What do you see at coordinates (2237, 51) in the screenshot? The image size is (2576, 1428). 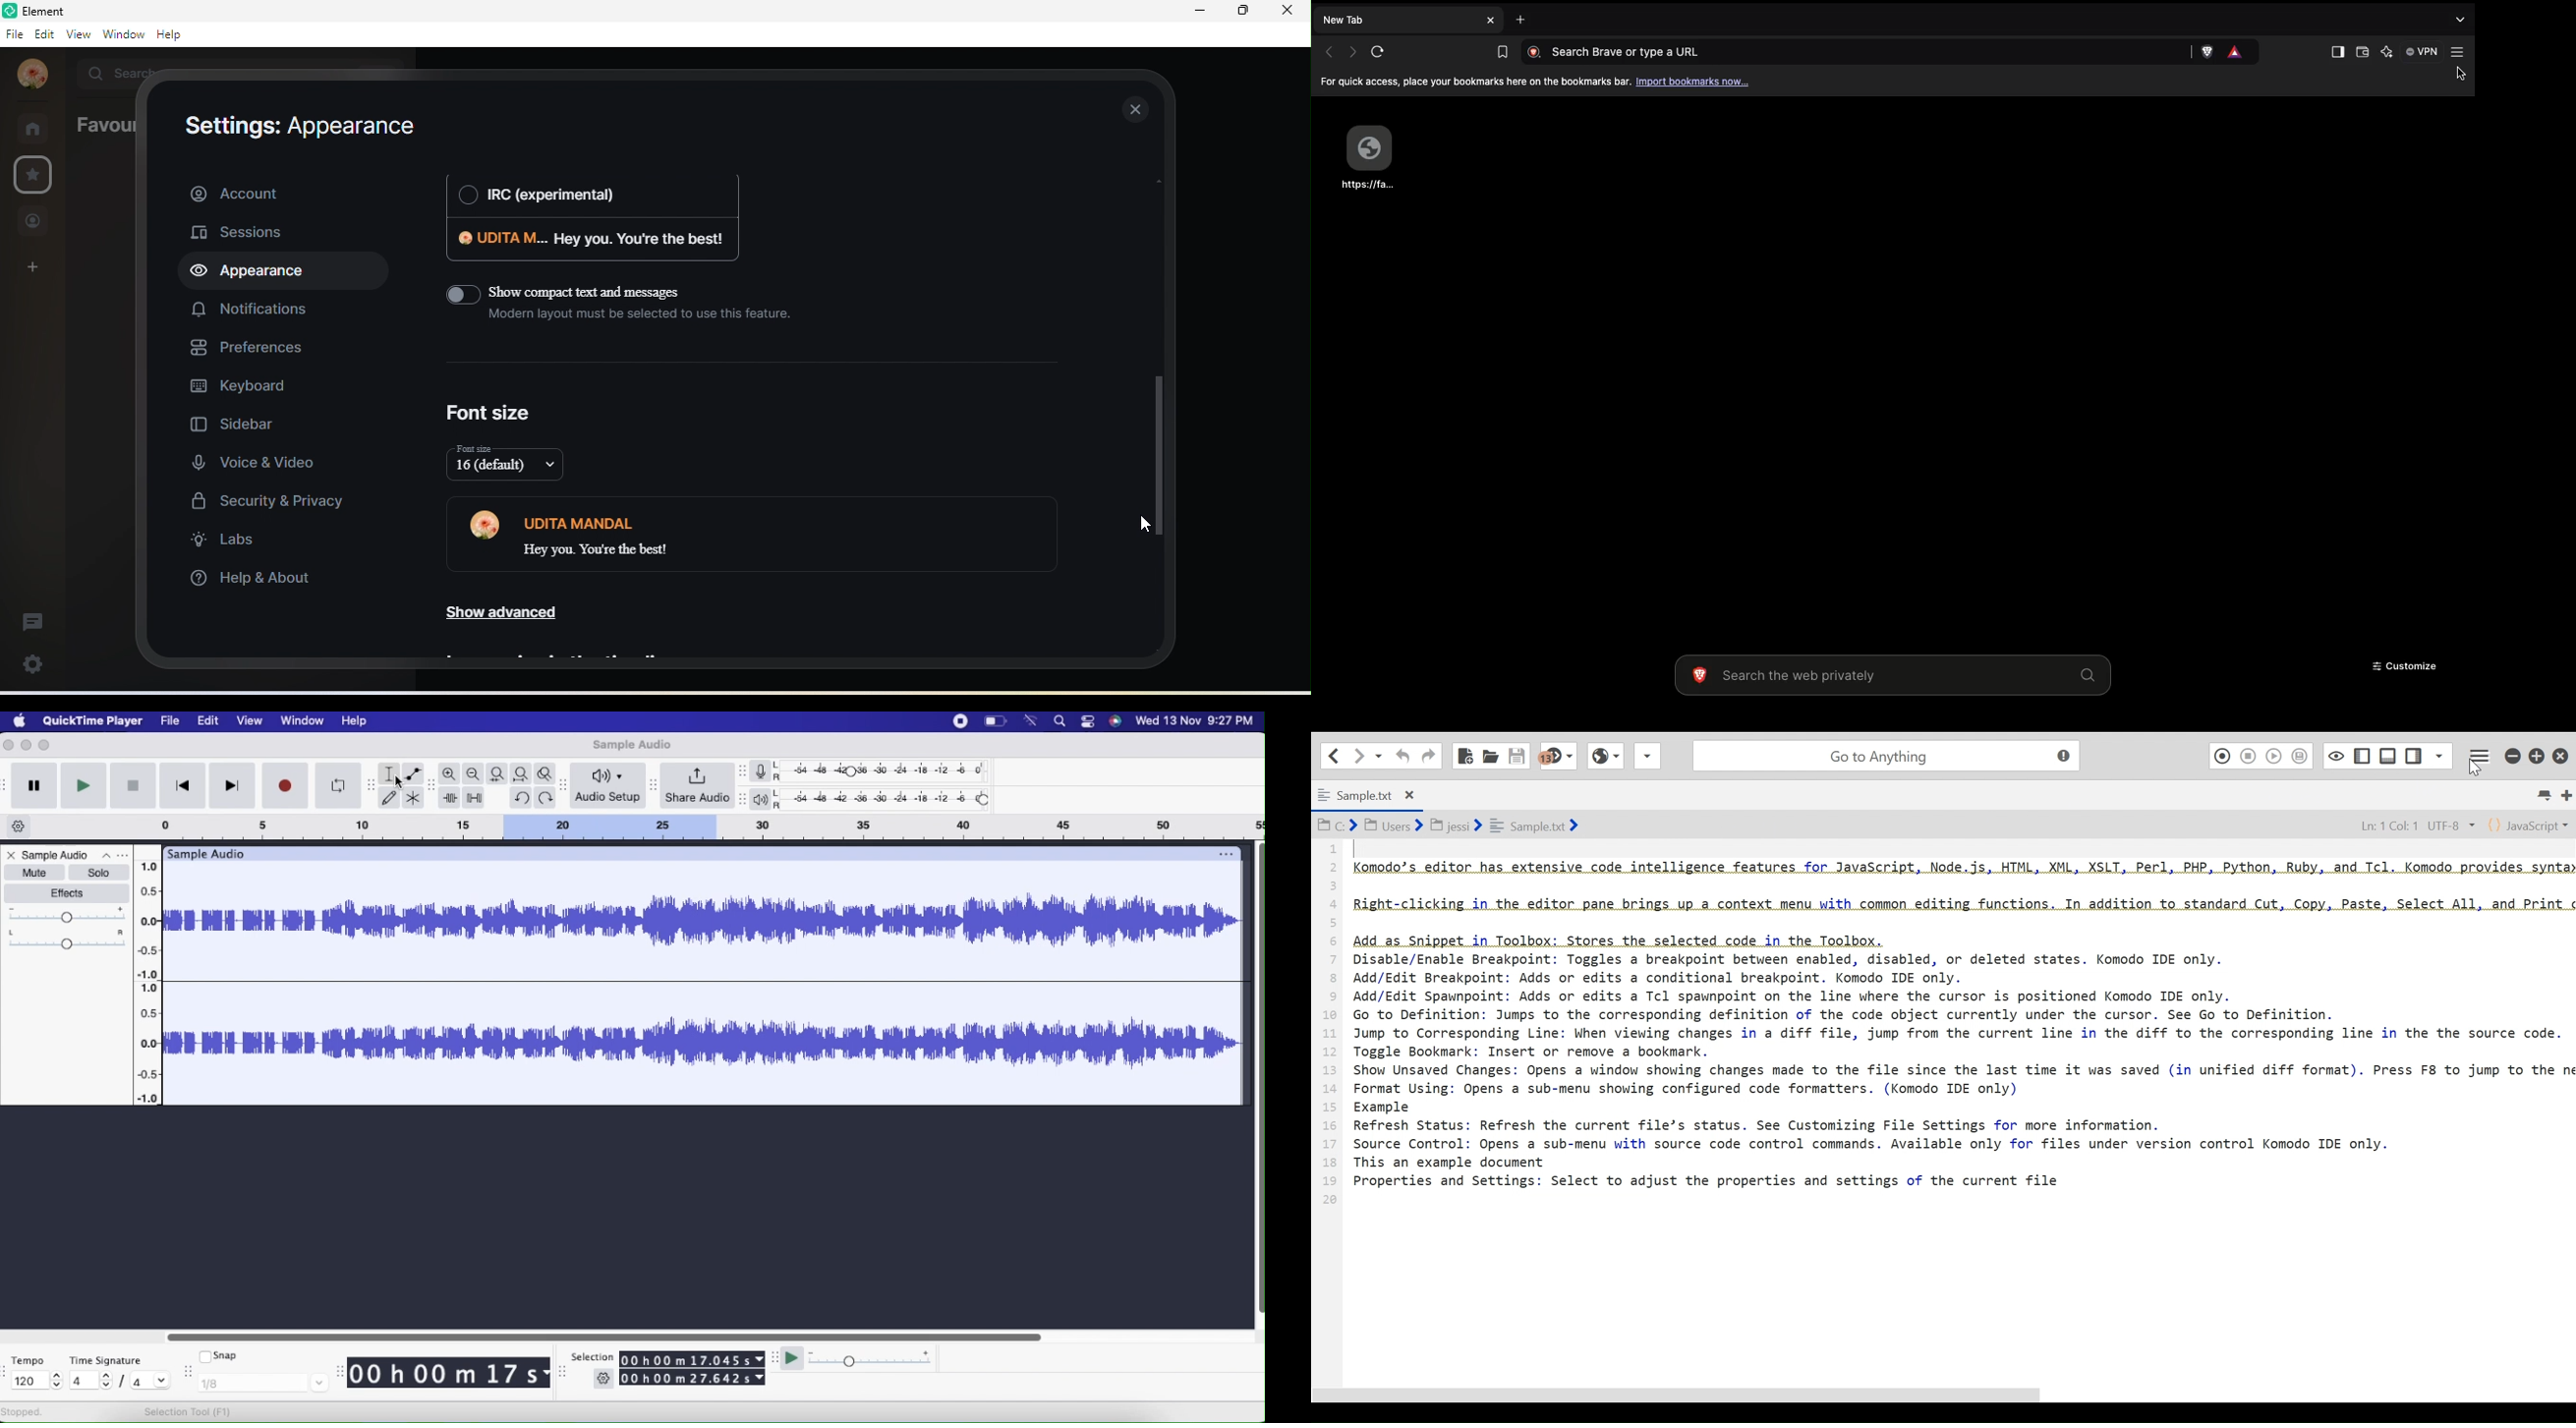 I see `rewards` at bounding box center [2237, 51].